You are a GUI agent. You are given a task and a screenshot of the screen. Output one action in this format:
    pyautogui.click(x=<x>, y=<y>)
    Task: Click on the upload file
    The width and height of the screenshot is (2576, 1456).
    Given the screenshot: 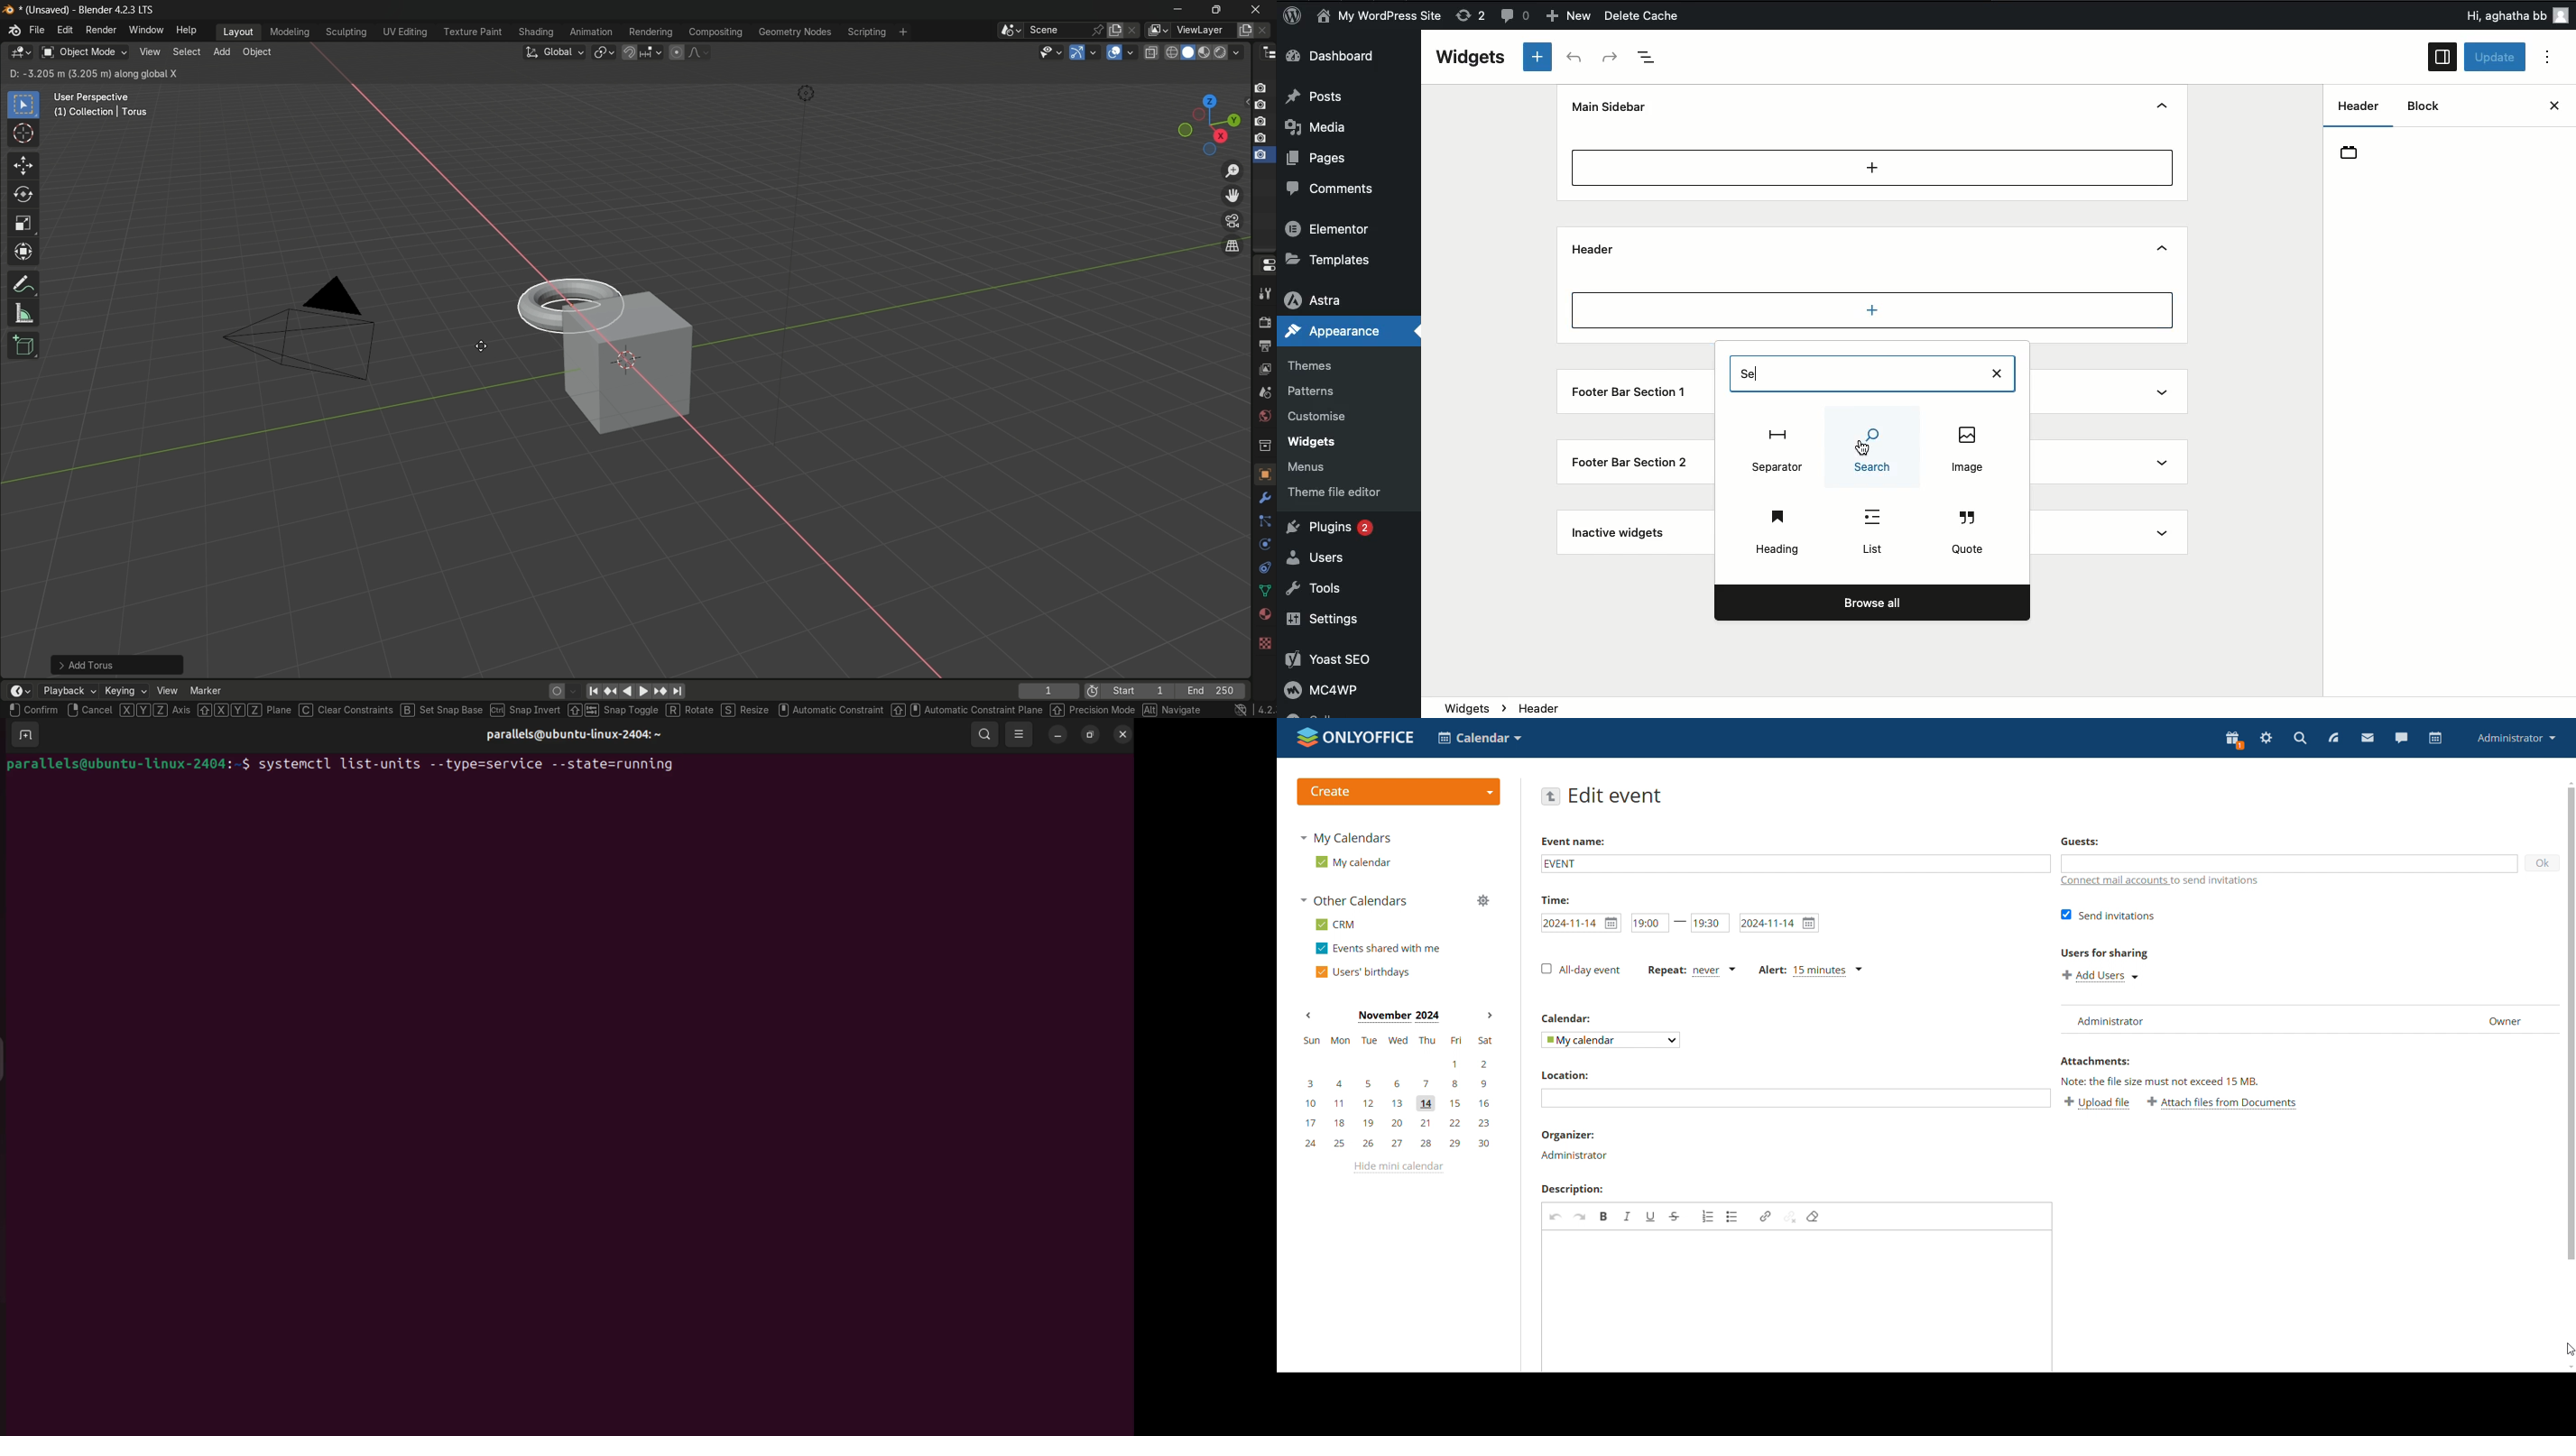 What is the action you would take?
    pyautogui.click(x=2099, y=1104)
    